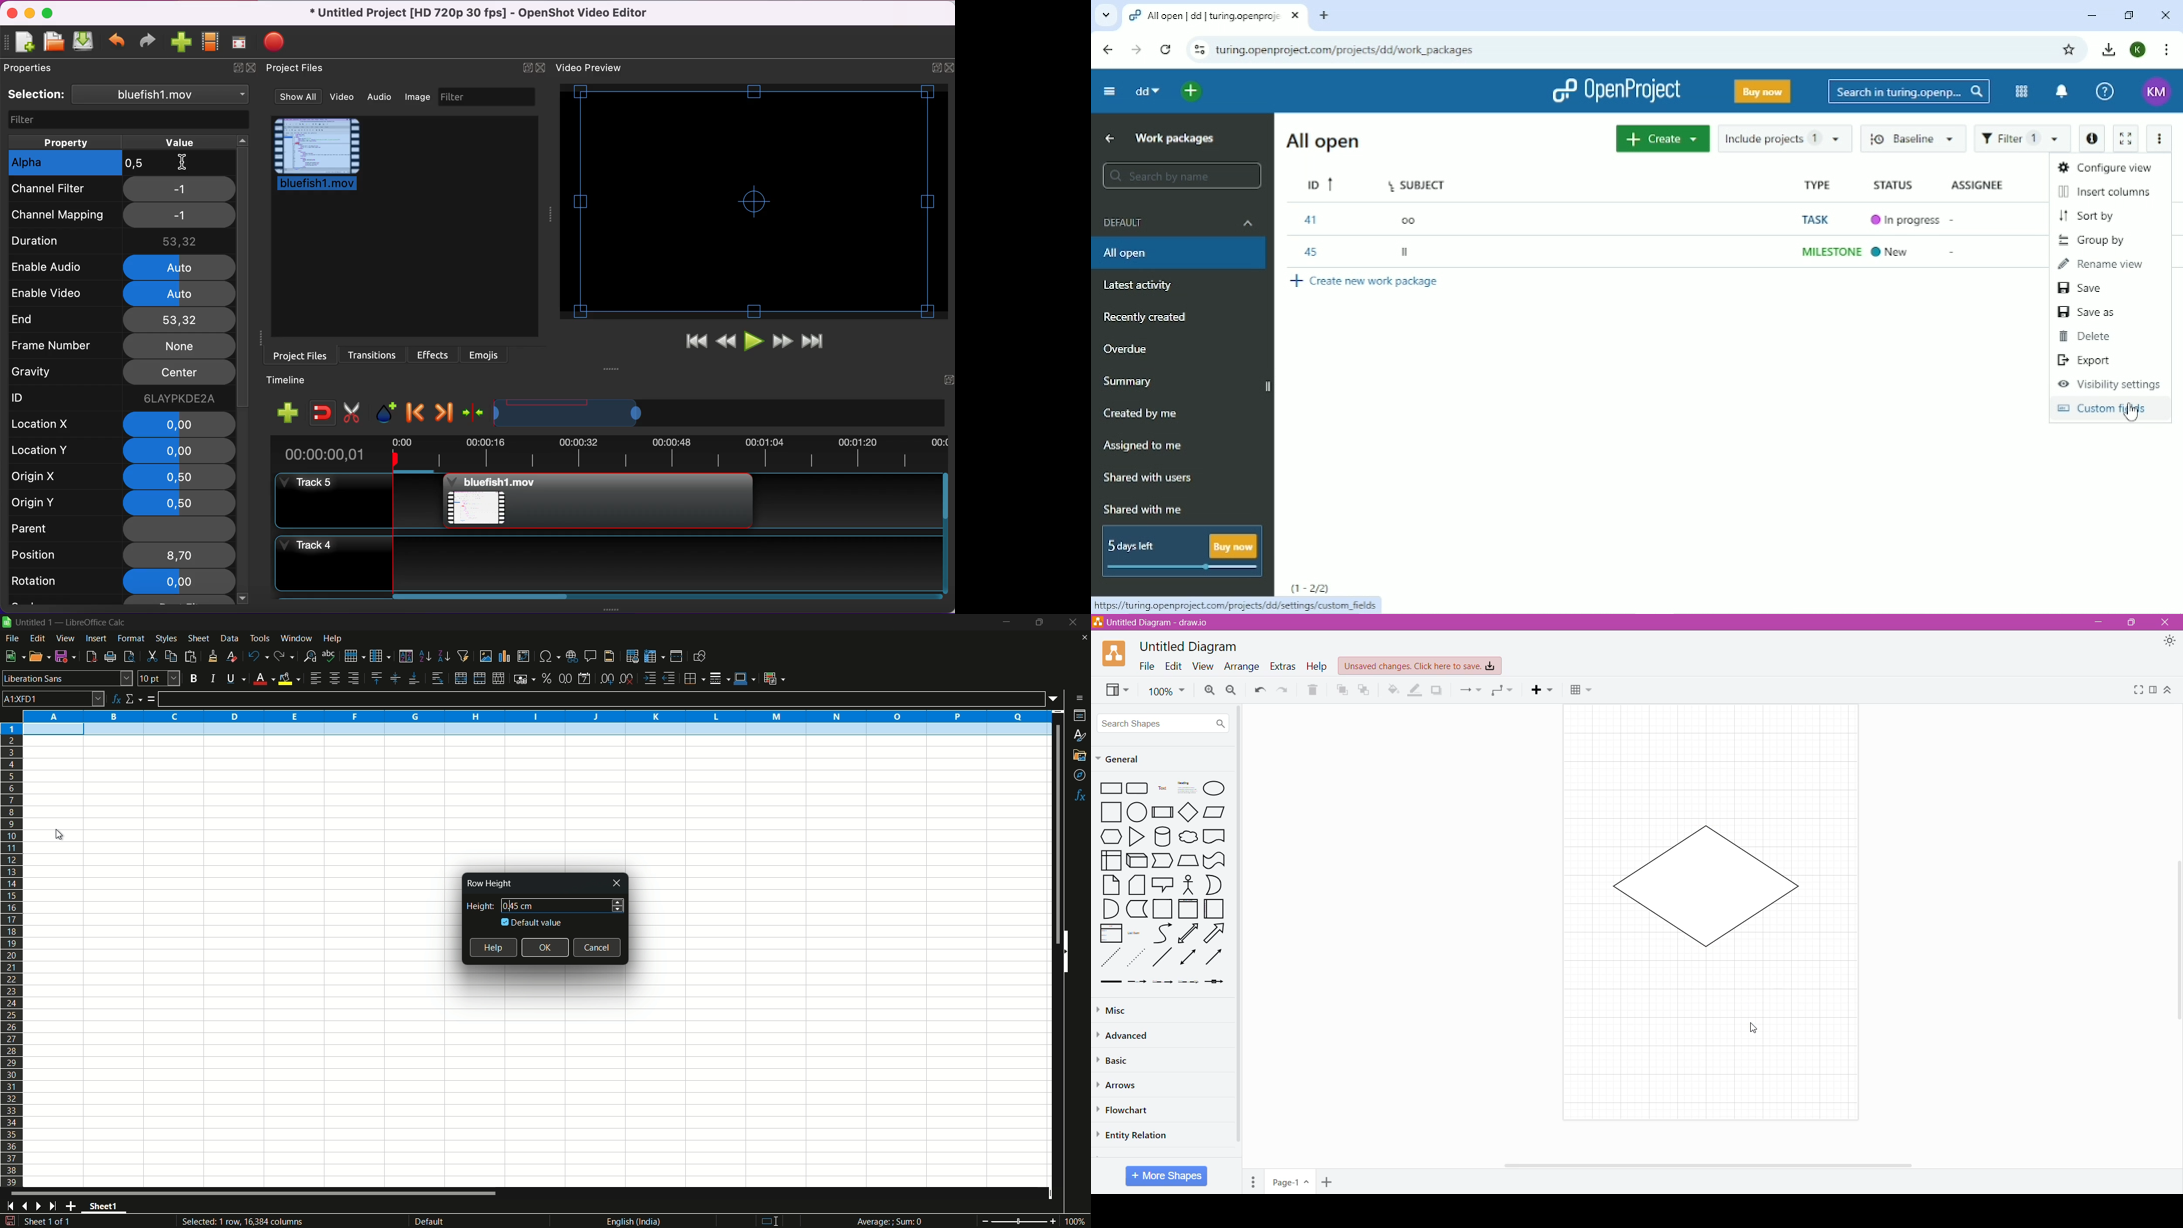 This screenshot has height=1232, width=2184. I want to click on To Back, so click(1364, 690).